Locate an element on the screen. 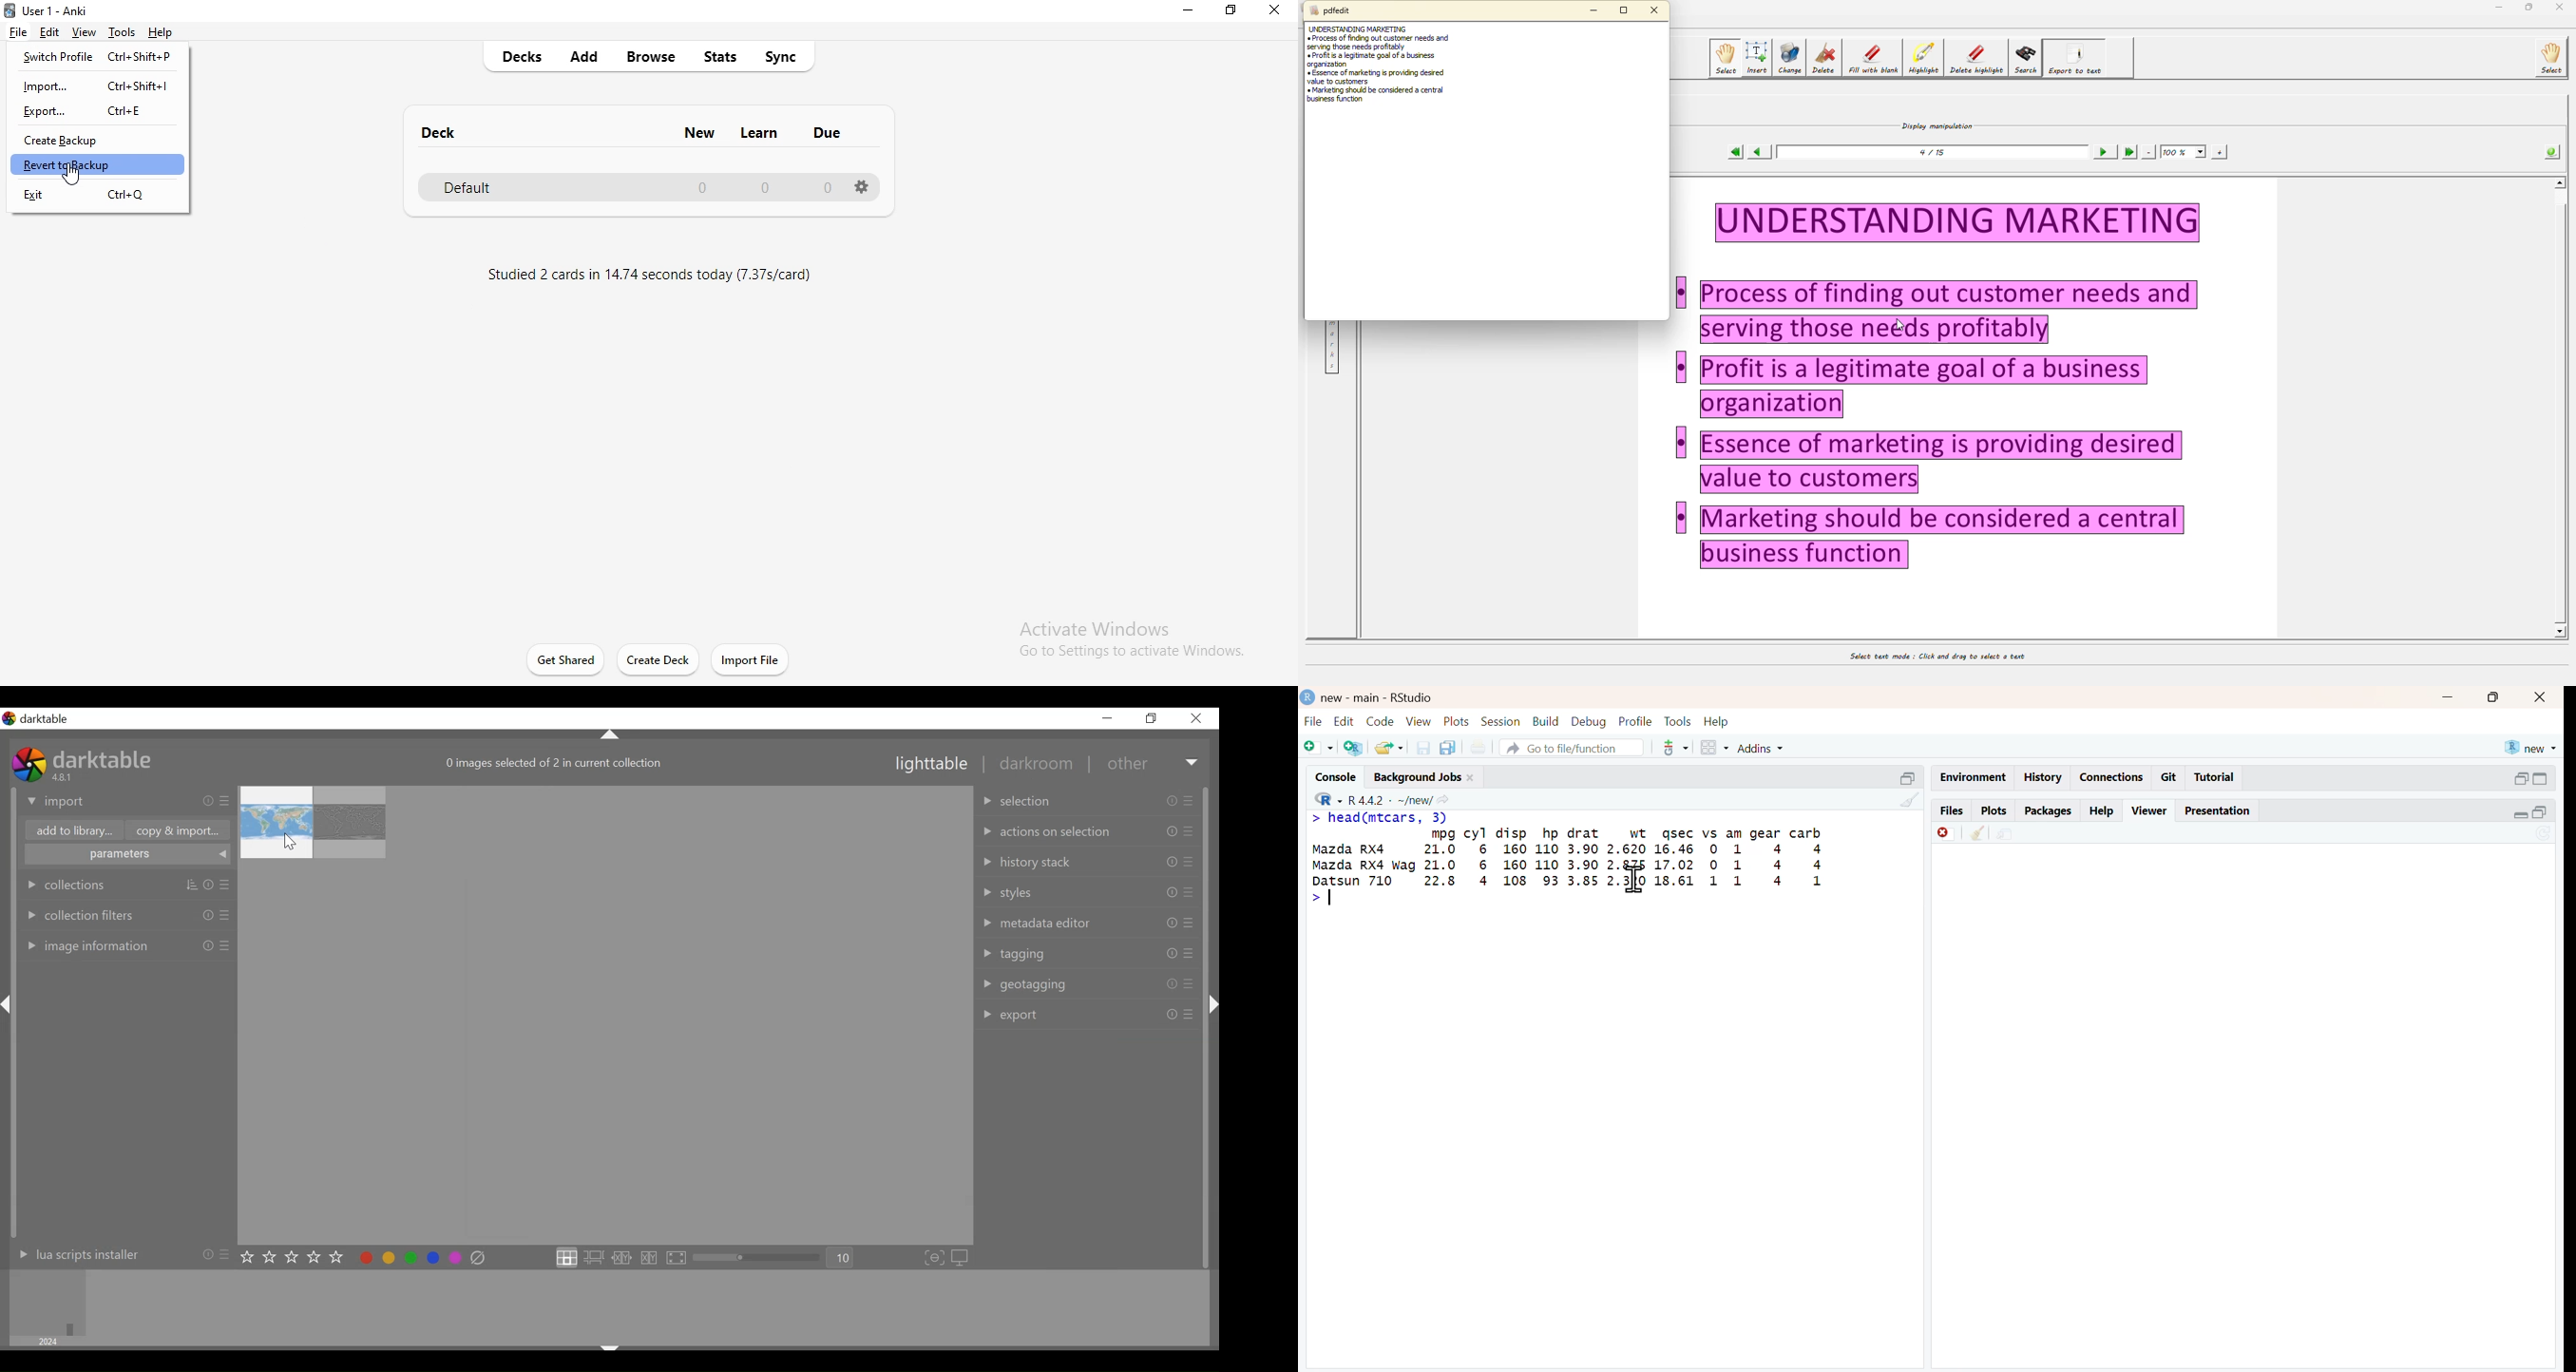  New file is located at coordinates (1315, 745).